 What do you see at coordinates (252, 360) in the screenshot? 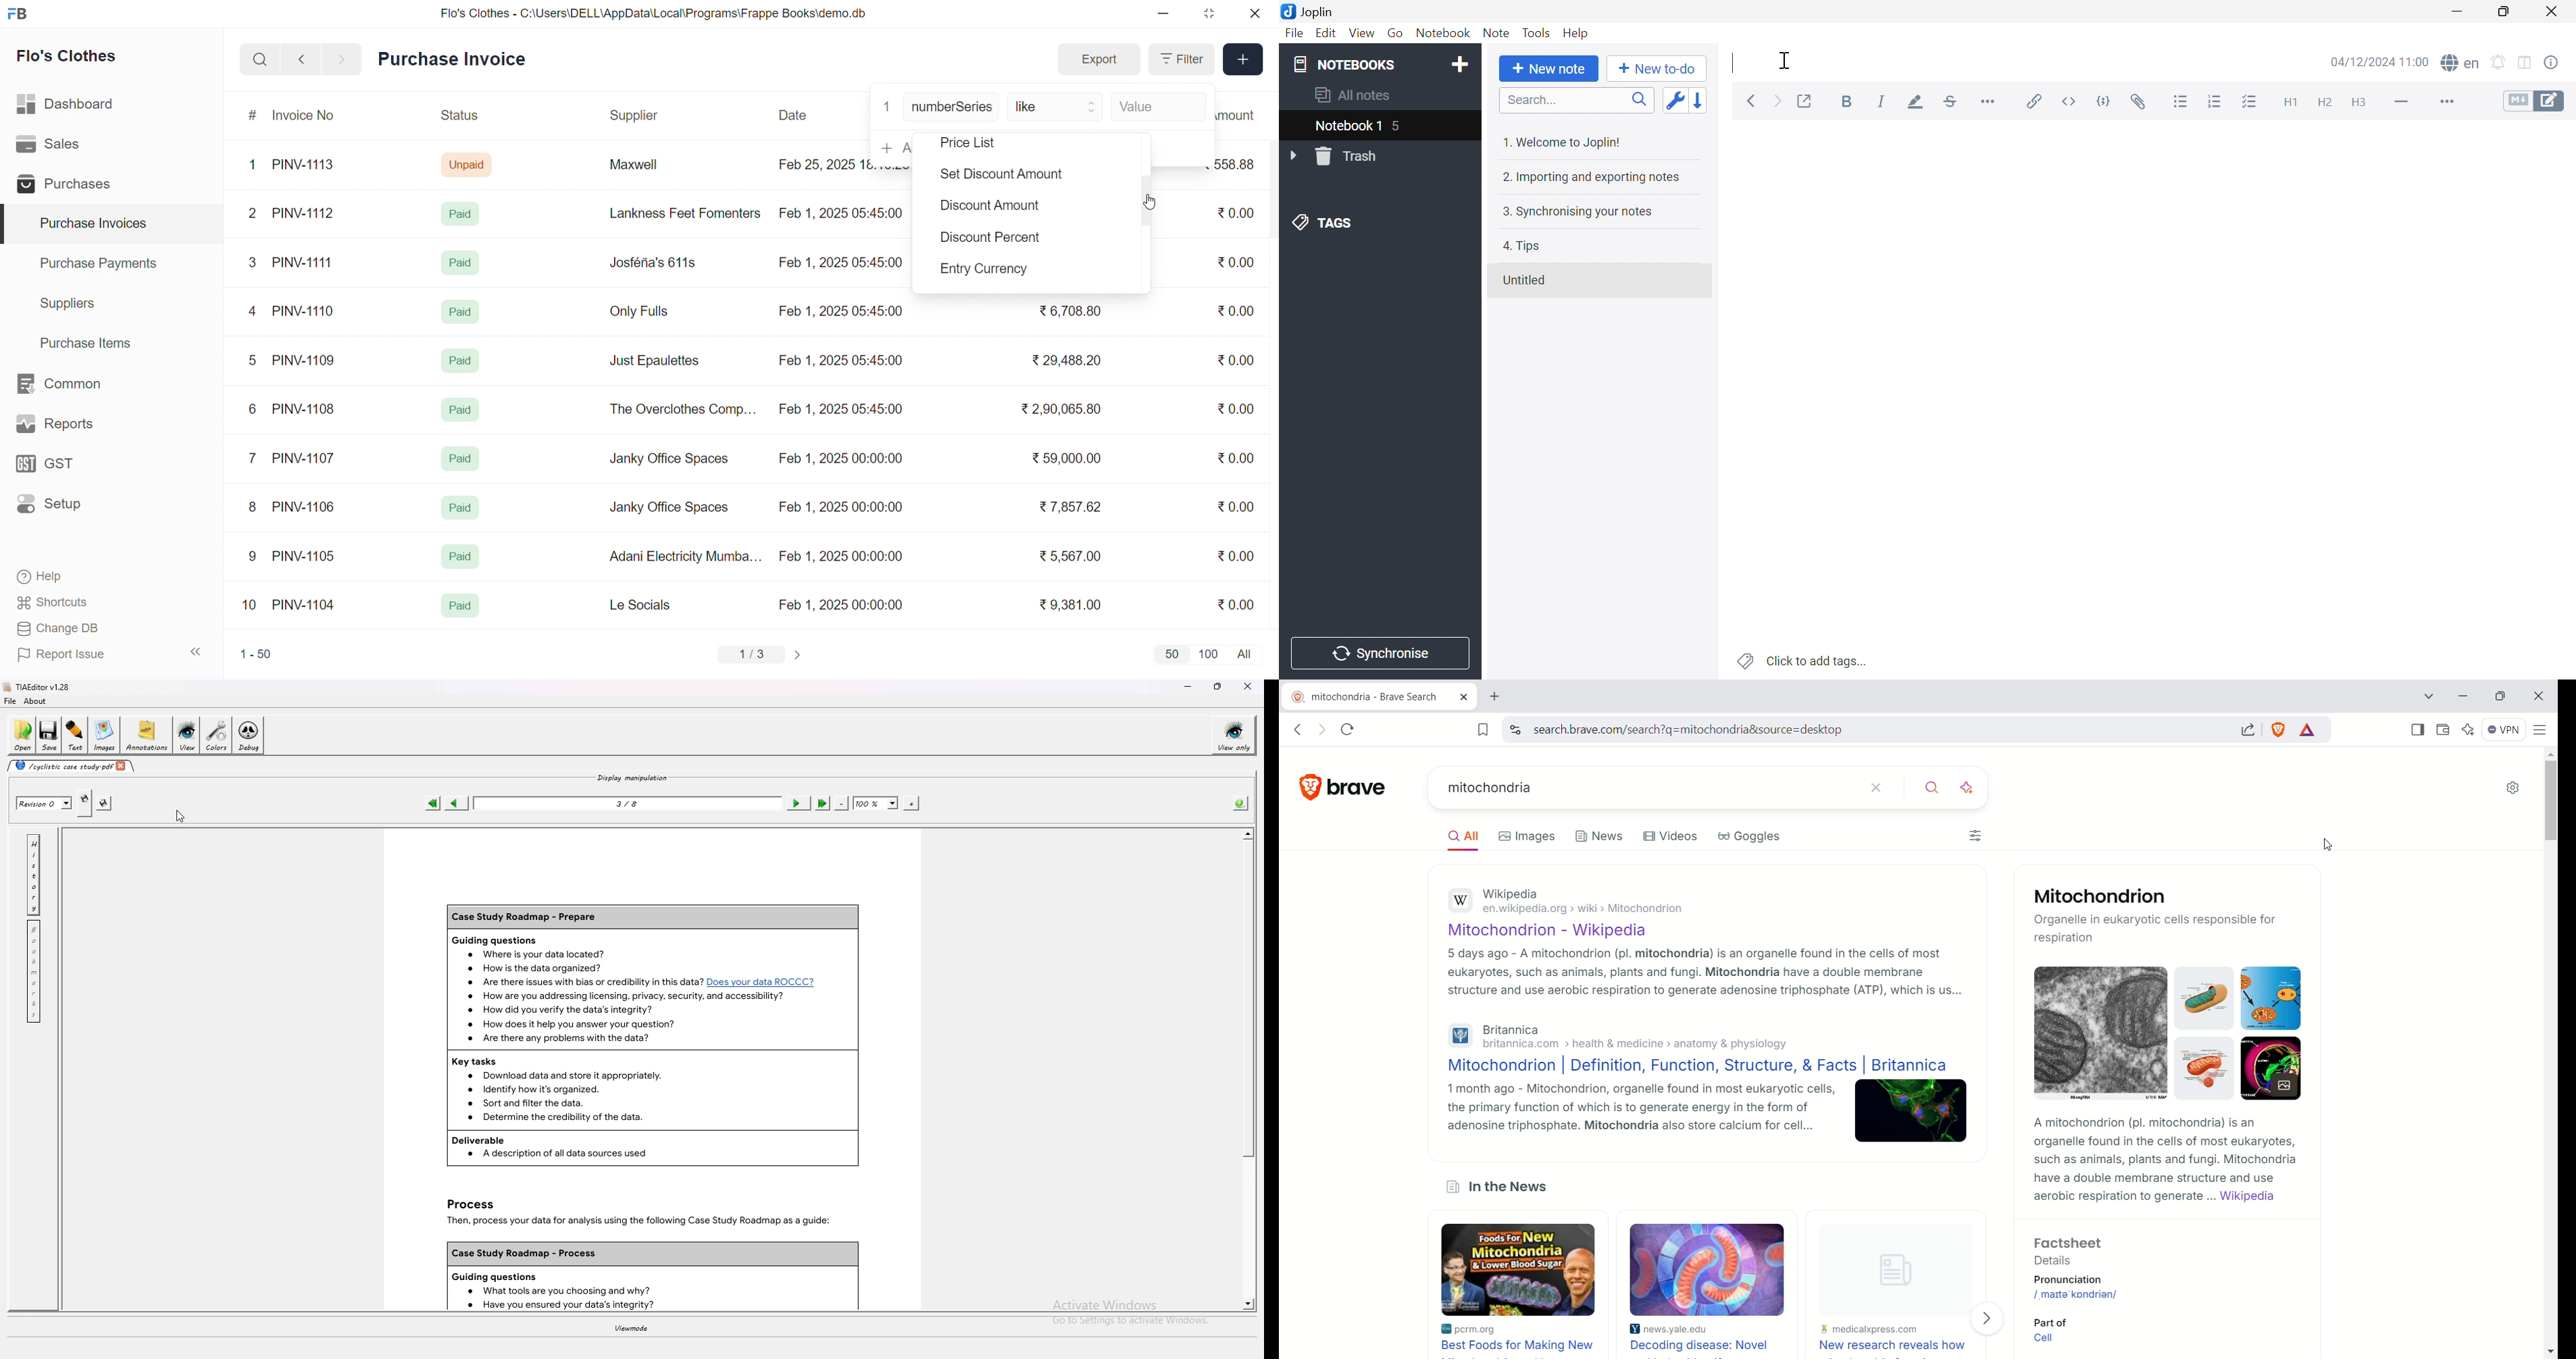
I see `5` at bounding box center [252, 360].